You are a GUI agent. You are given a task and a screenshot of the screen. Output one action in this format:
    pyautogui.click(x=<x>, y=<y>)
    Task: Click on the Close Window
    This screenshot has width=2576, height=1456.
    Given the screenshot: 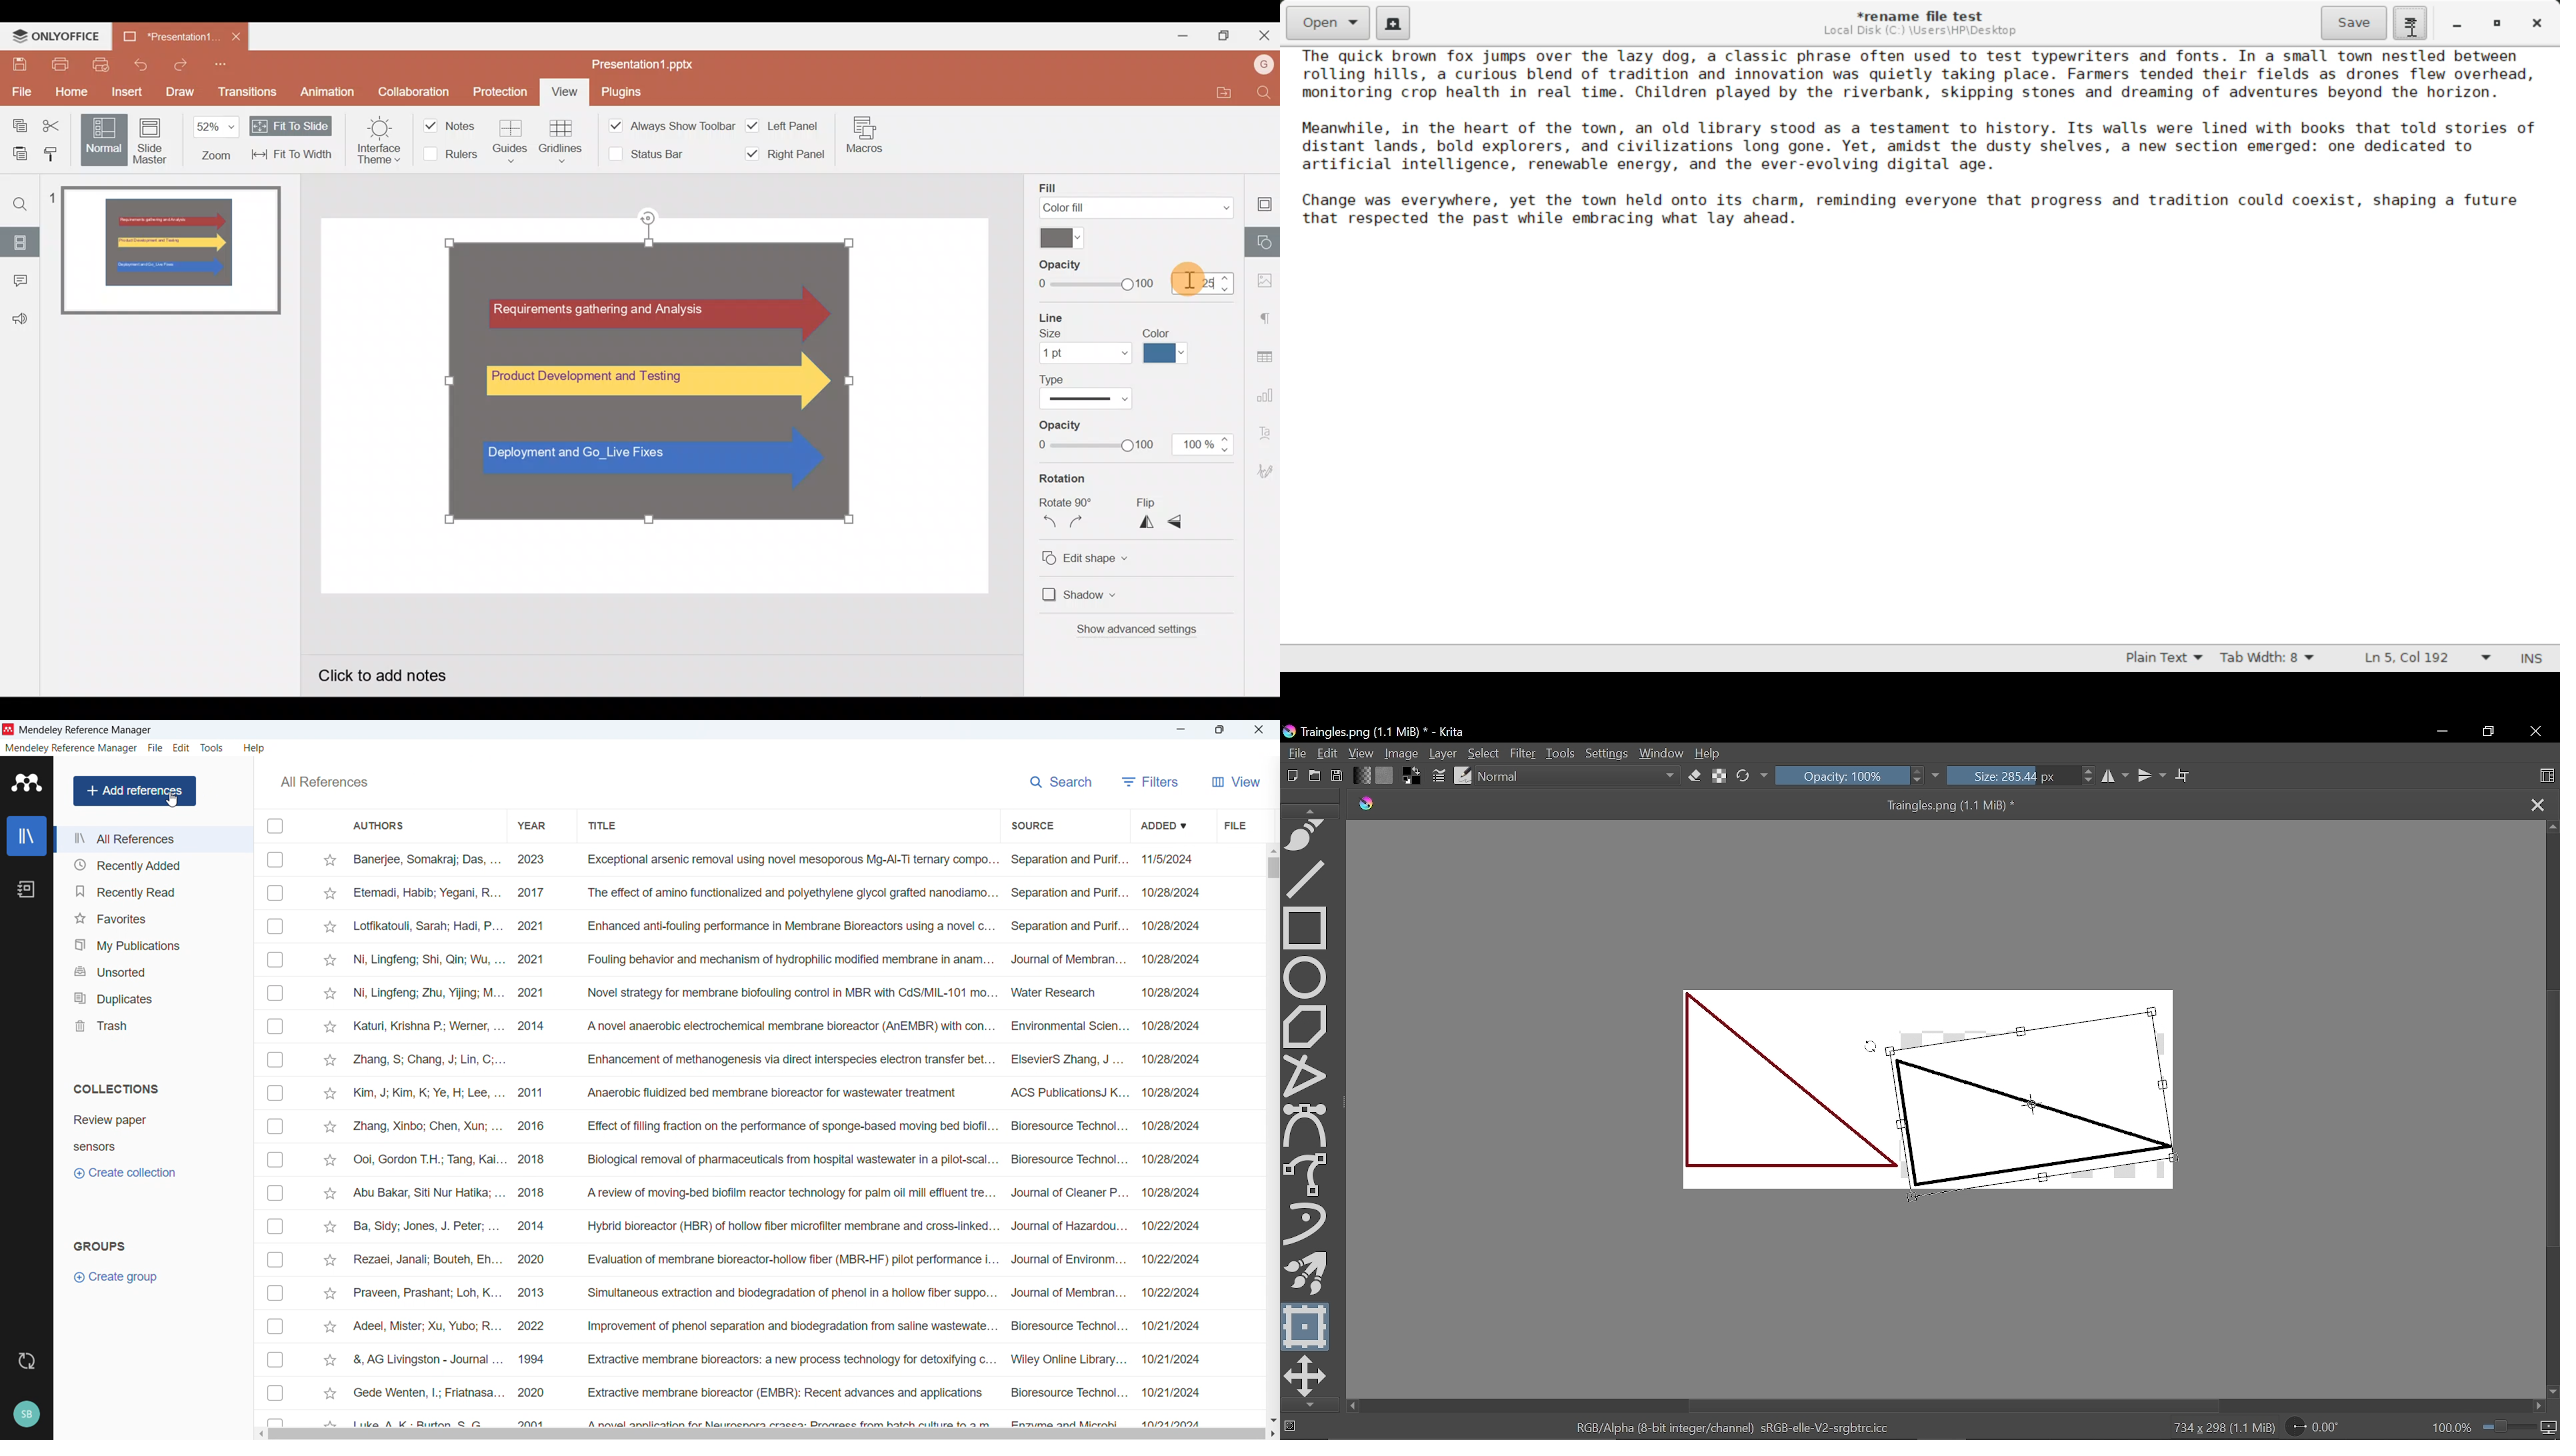 What is the action you would take?
    pyautogui.click(x=2539, y=22)
    